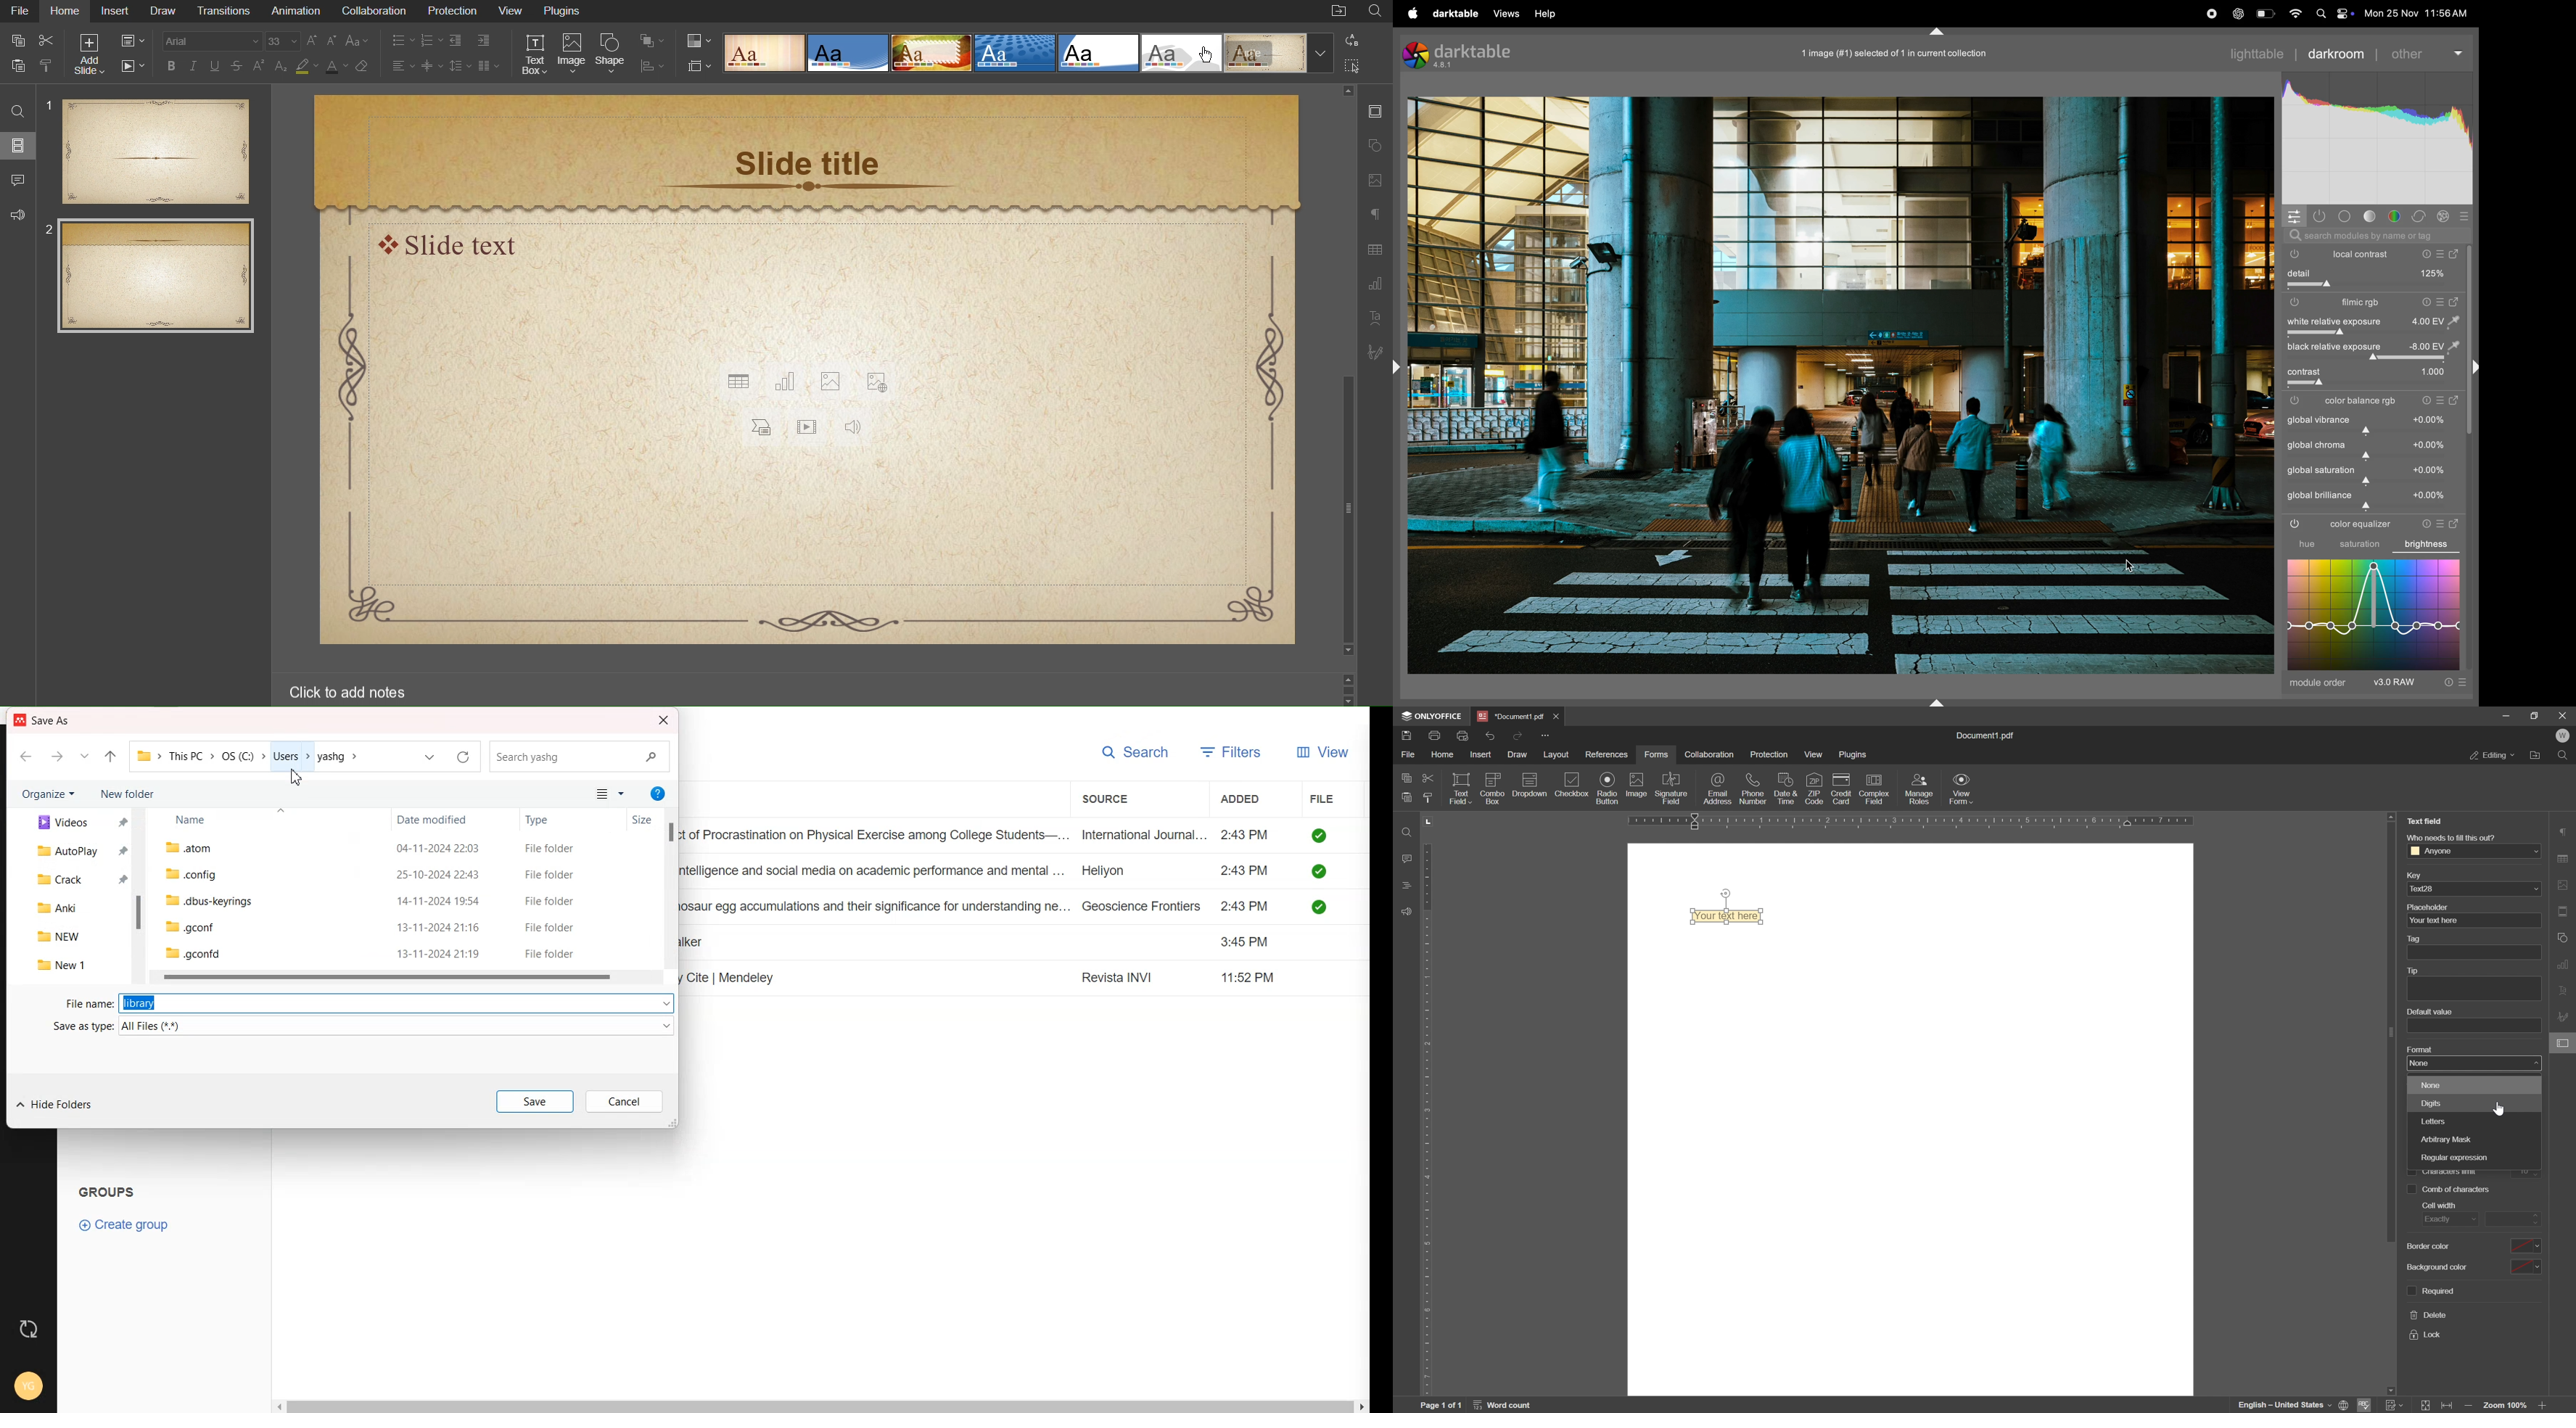 The width and height of the screenshot is (2576, 1428). I want to click on Go back, so click(24, 757).